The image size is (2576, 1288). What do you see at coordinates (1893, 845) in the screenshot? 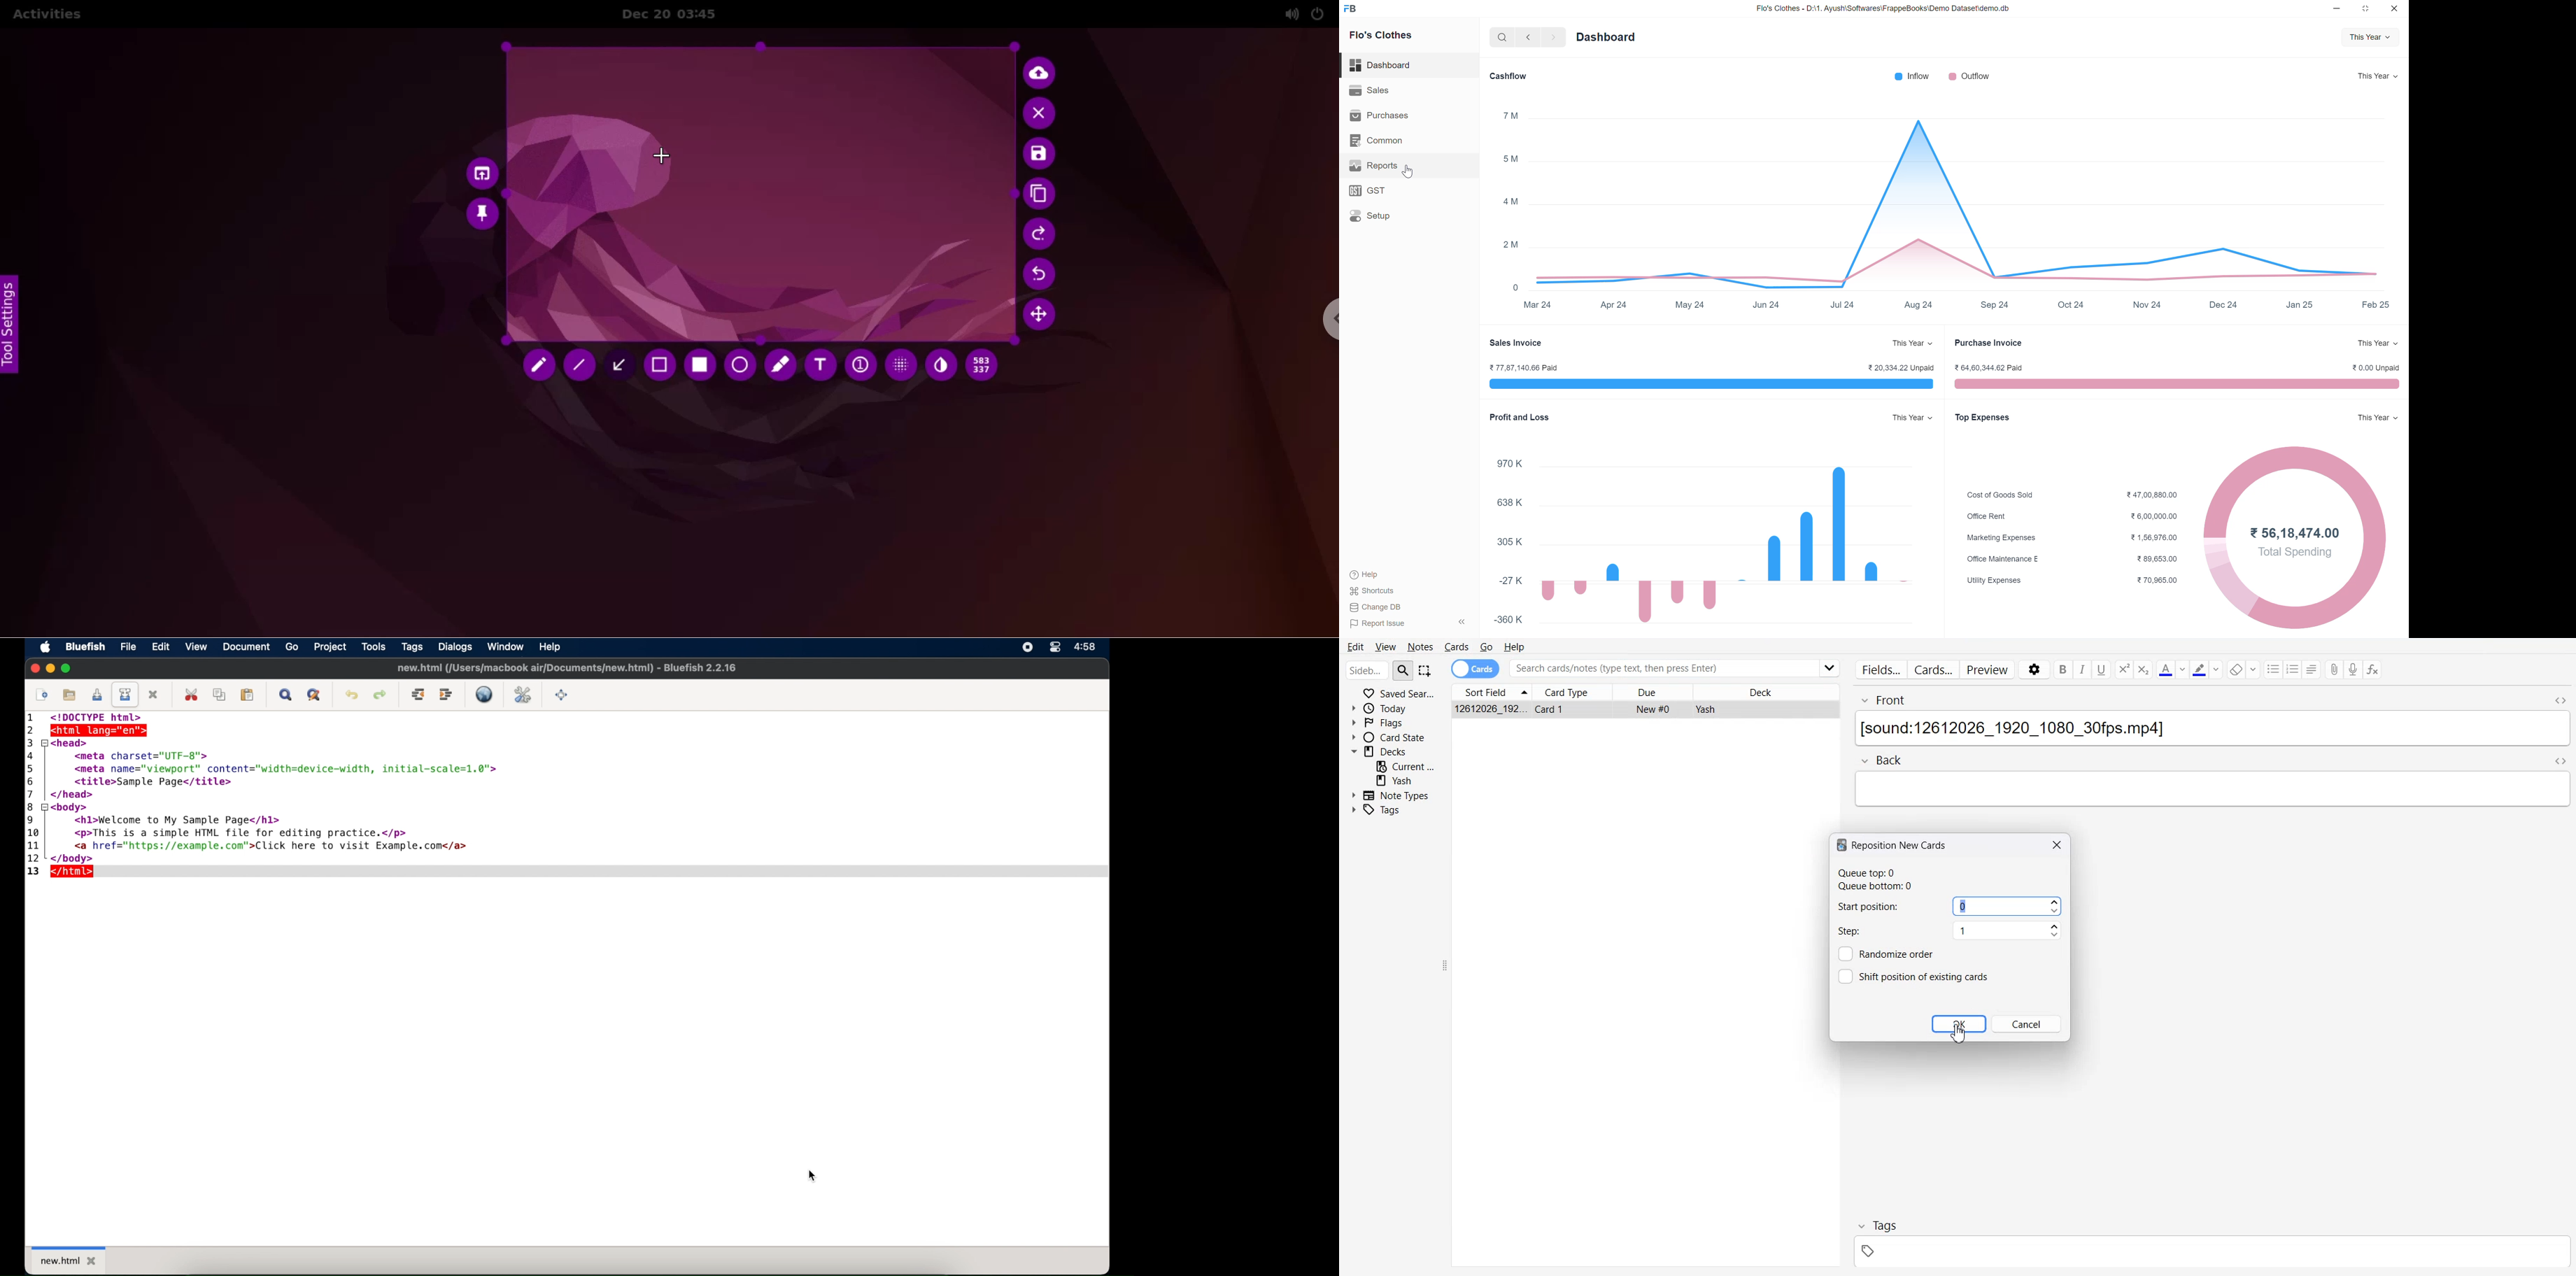
I see `Reposition new cards` at bounding box center [1893, 845].